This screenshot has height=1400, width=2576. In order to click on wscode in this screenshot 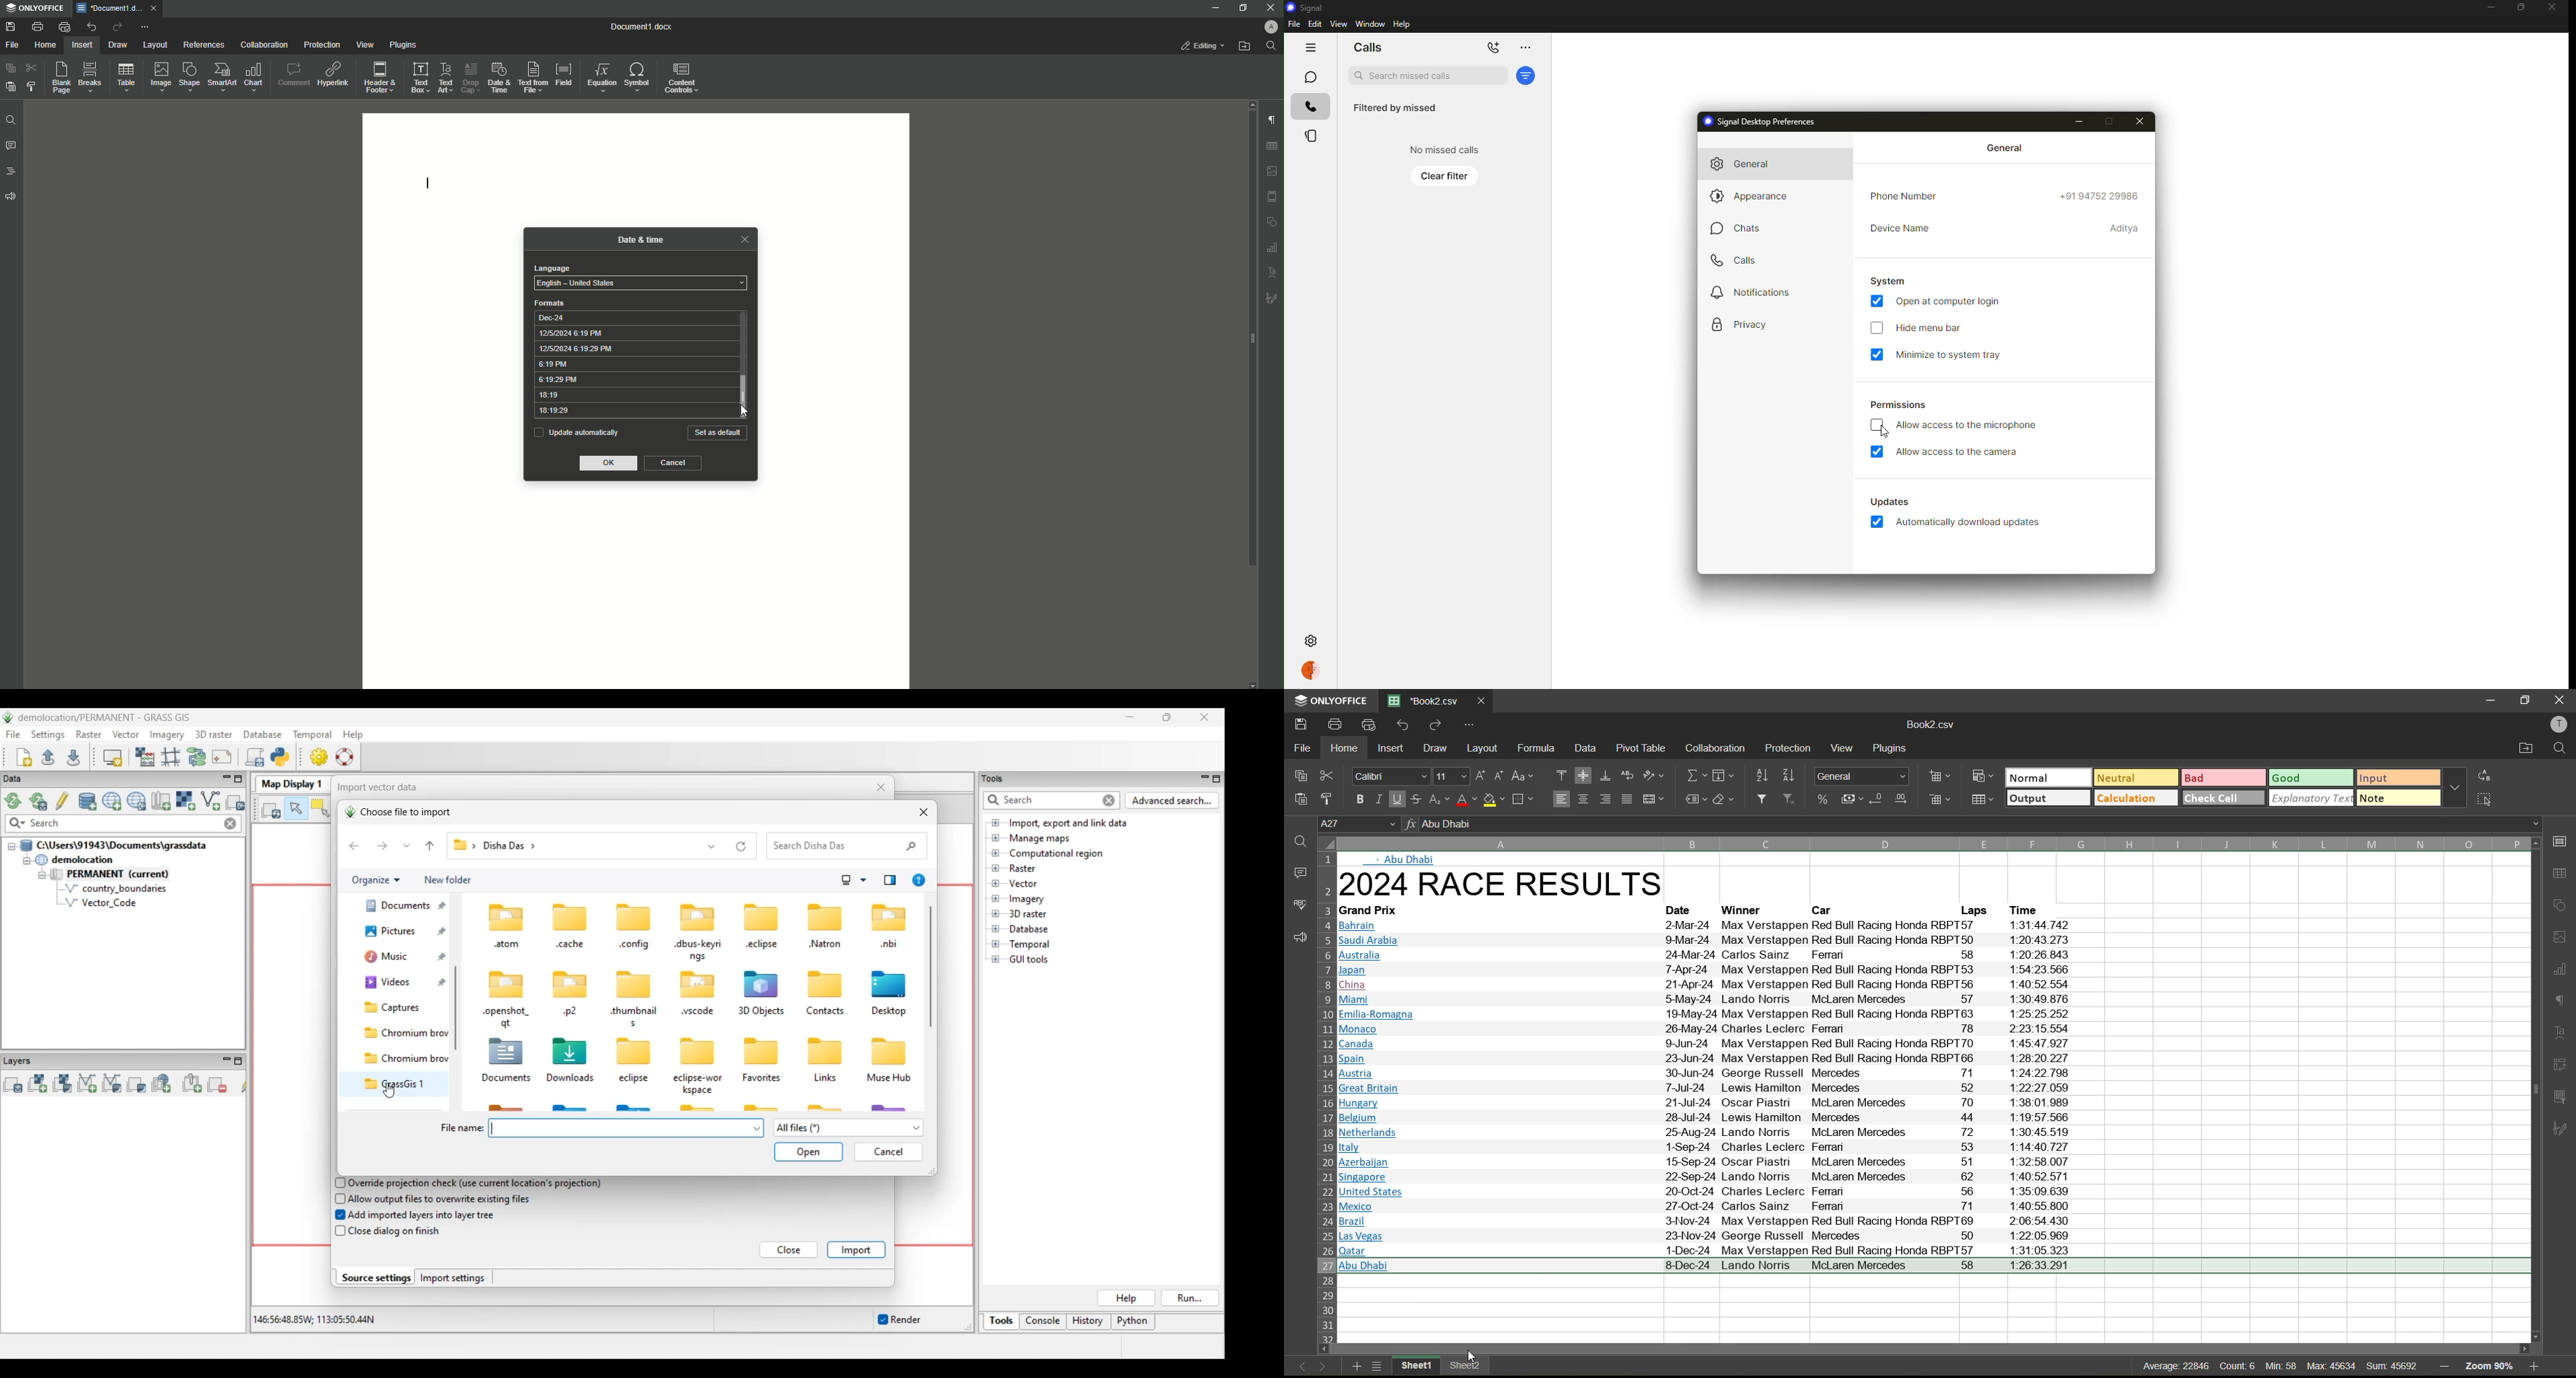, I will do `click(698, 1012)`.